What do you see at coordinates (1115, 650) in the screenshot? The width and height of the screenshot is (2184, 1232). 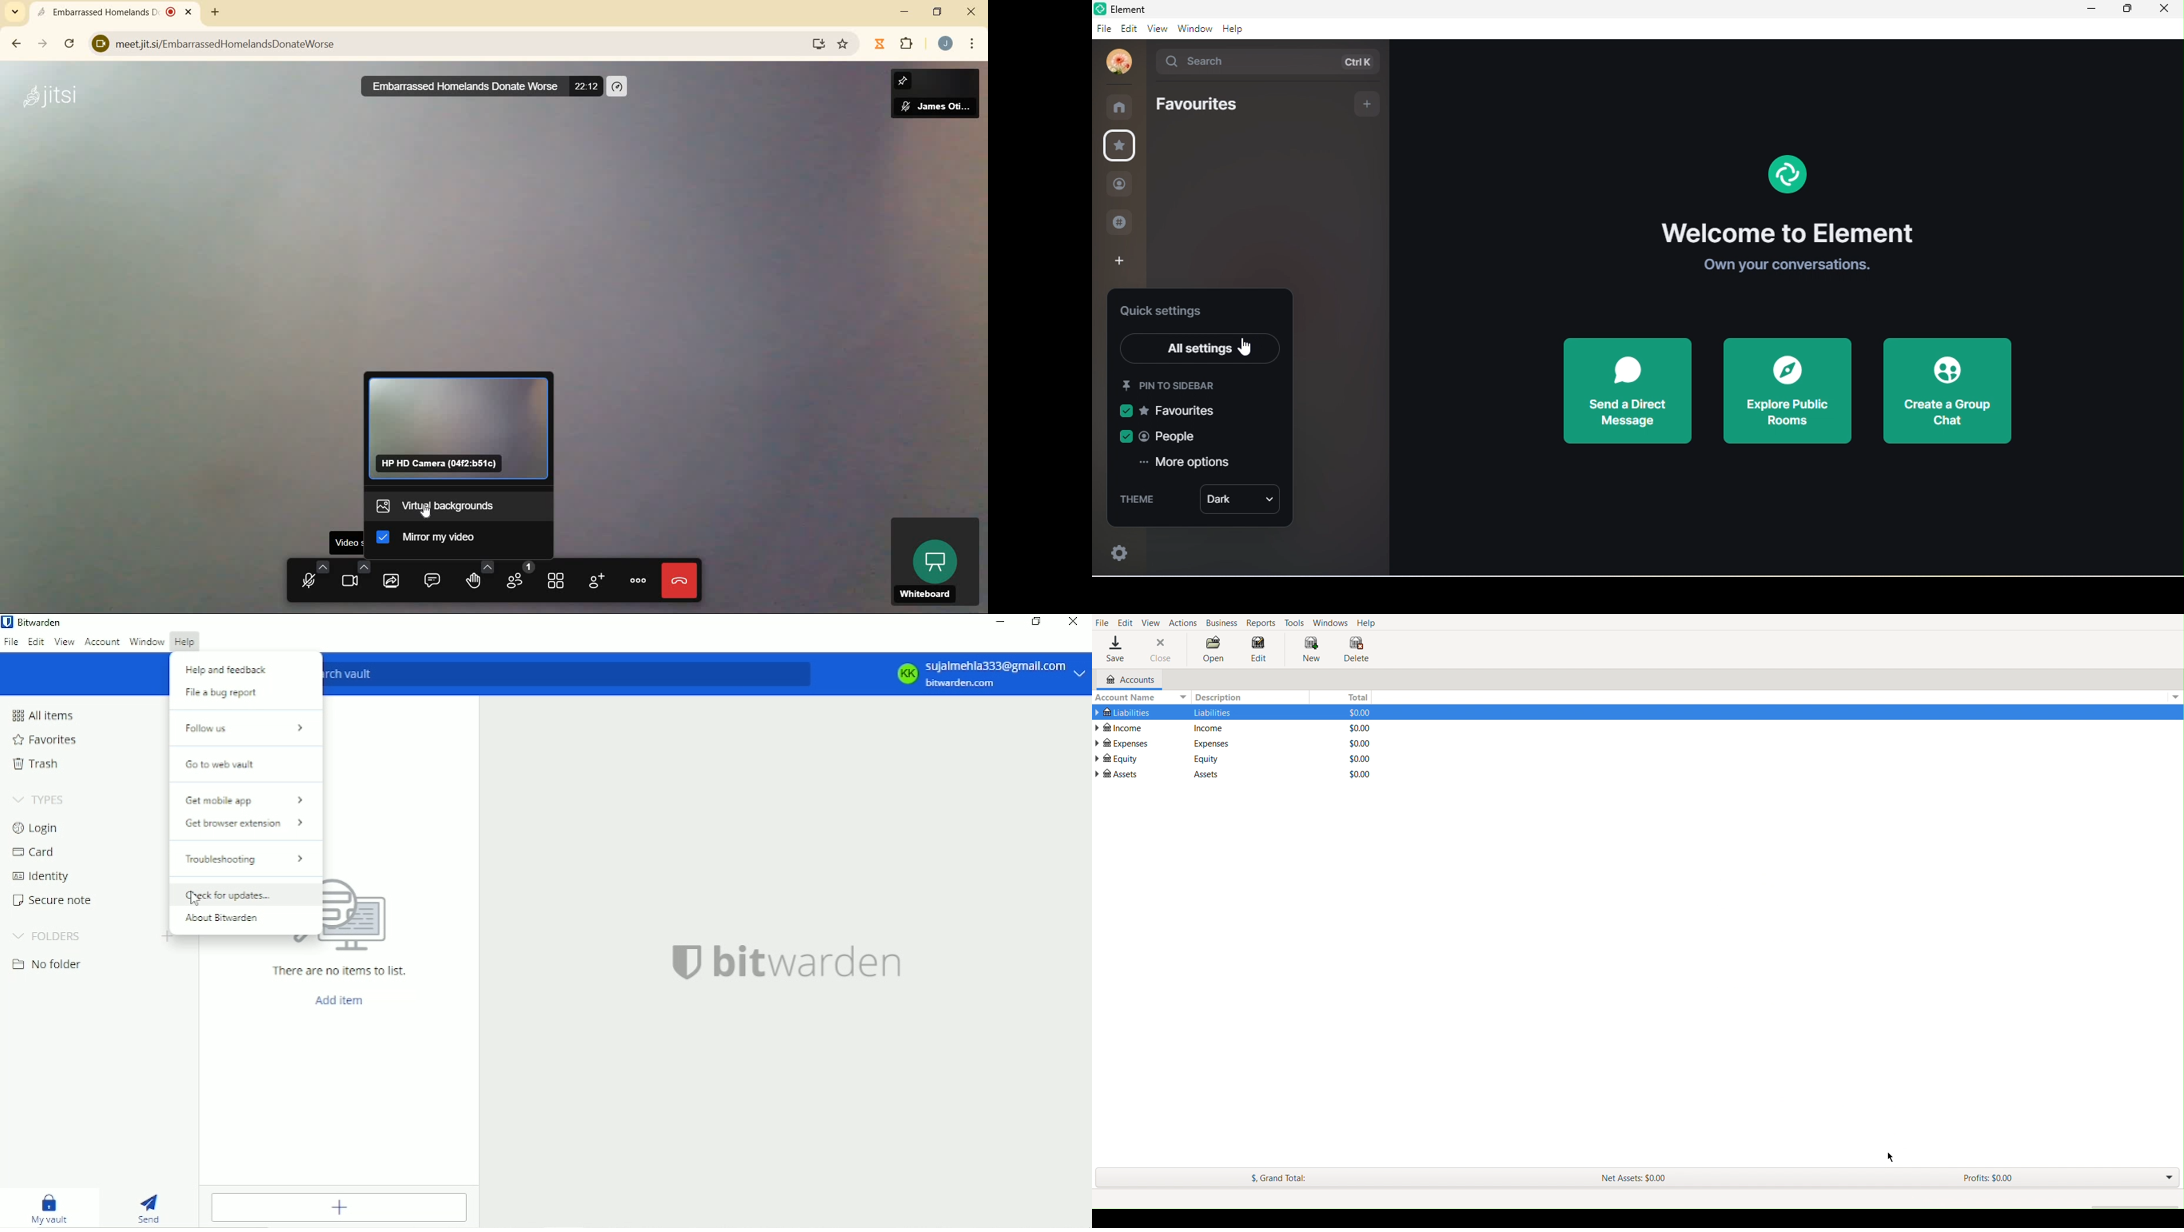 I see `Save` at bounding box center [1115, 650].